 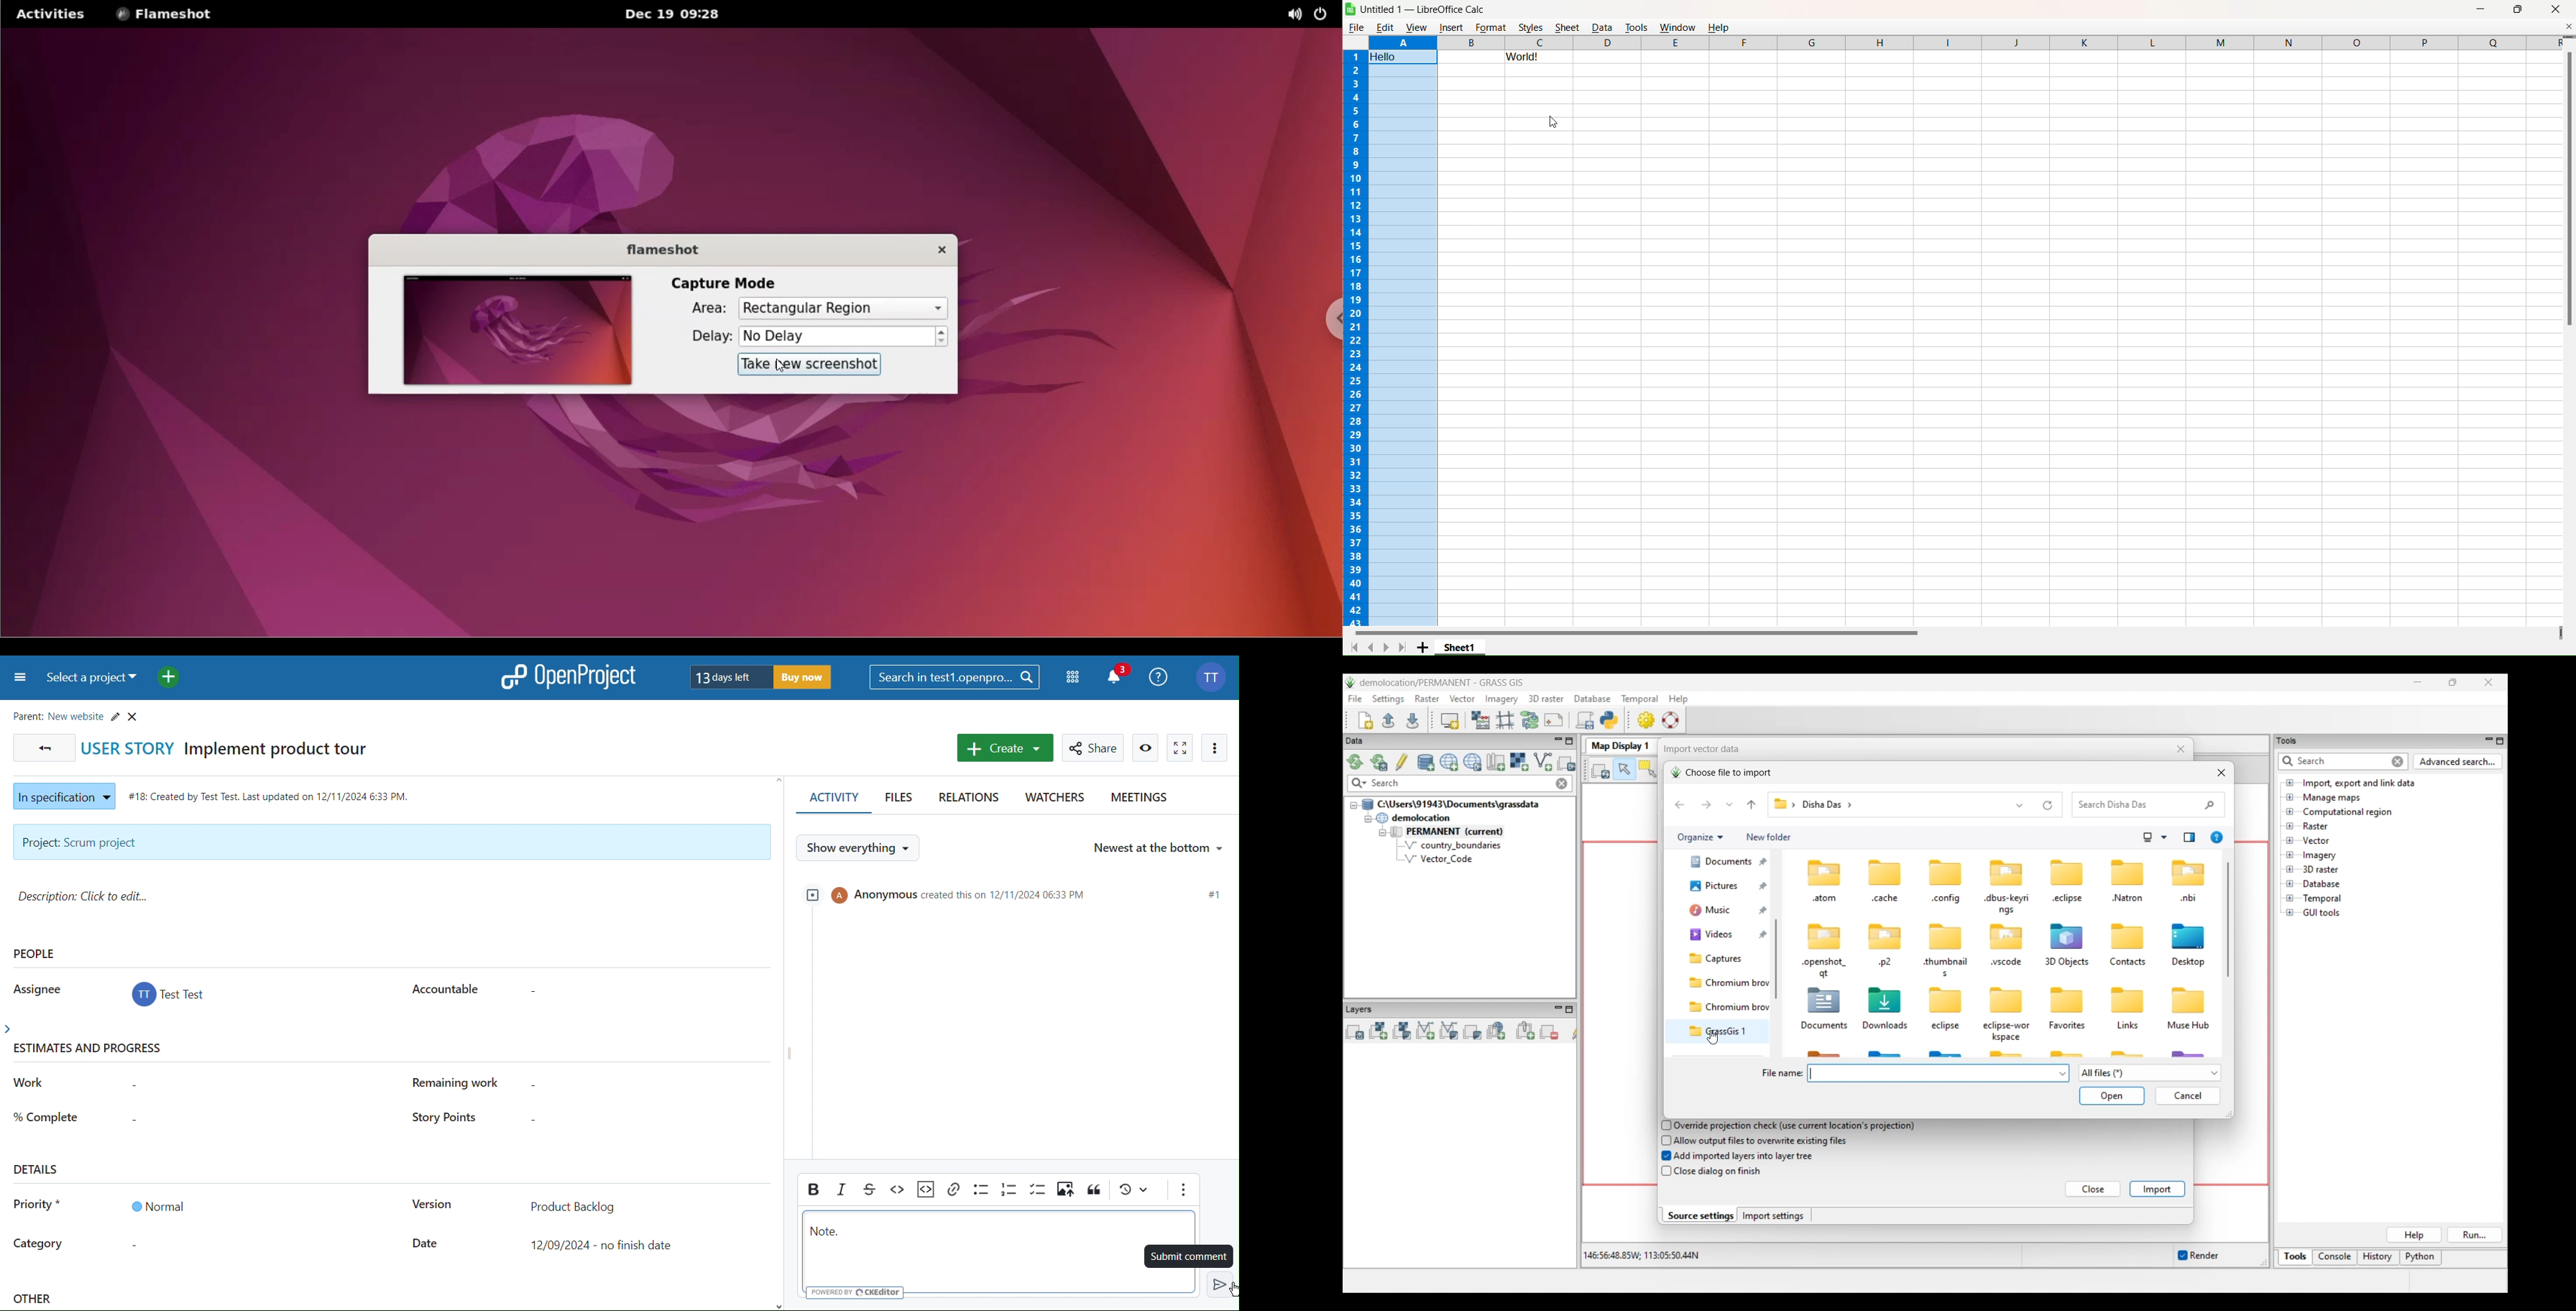 What do you see at coordinates (171, 997) in the screenshot?
I see `Account` at bounding box center [171, 997].